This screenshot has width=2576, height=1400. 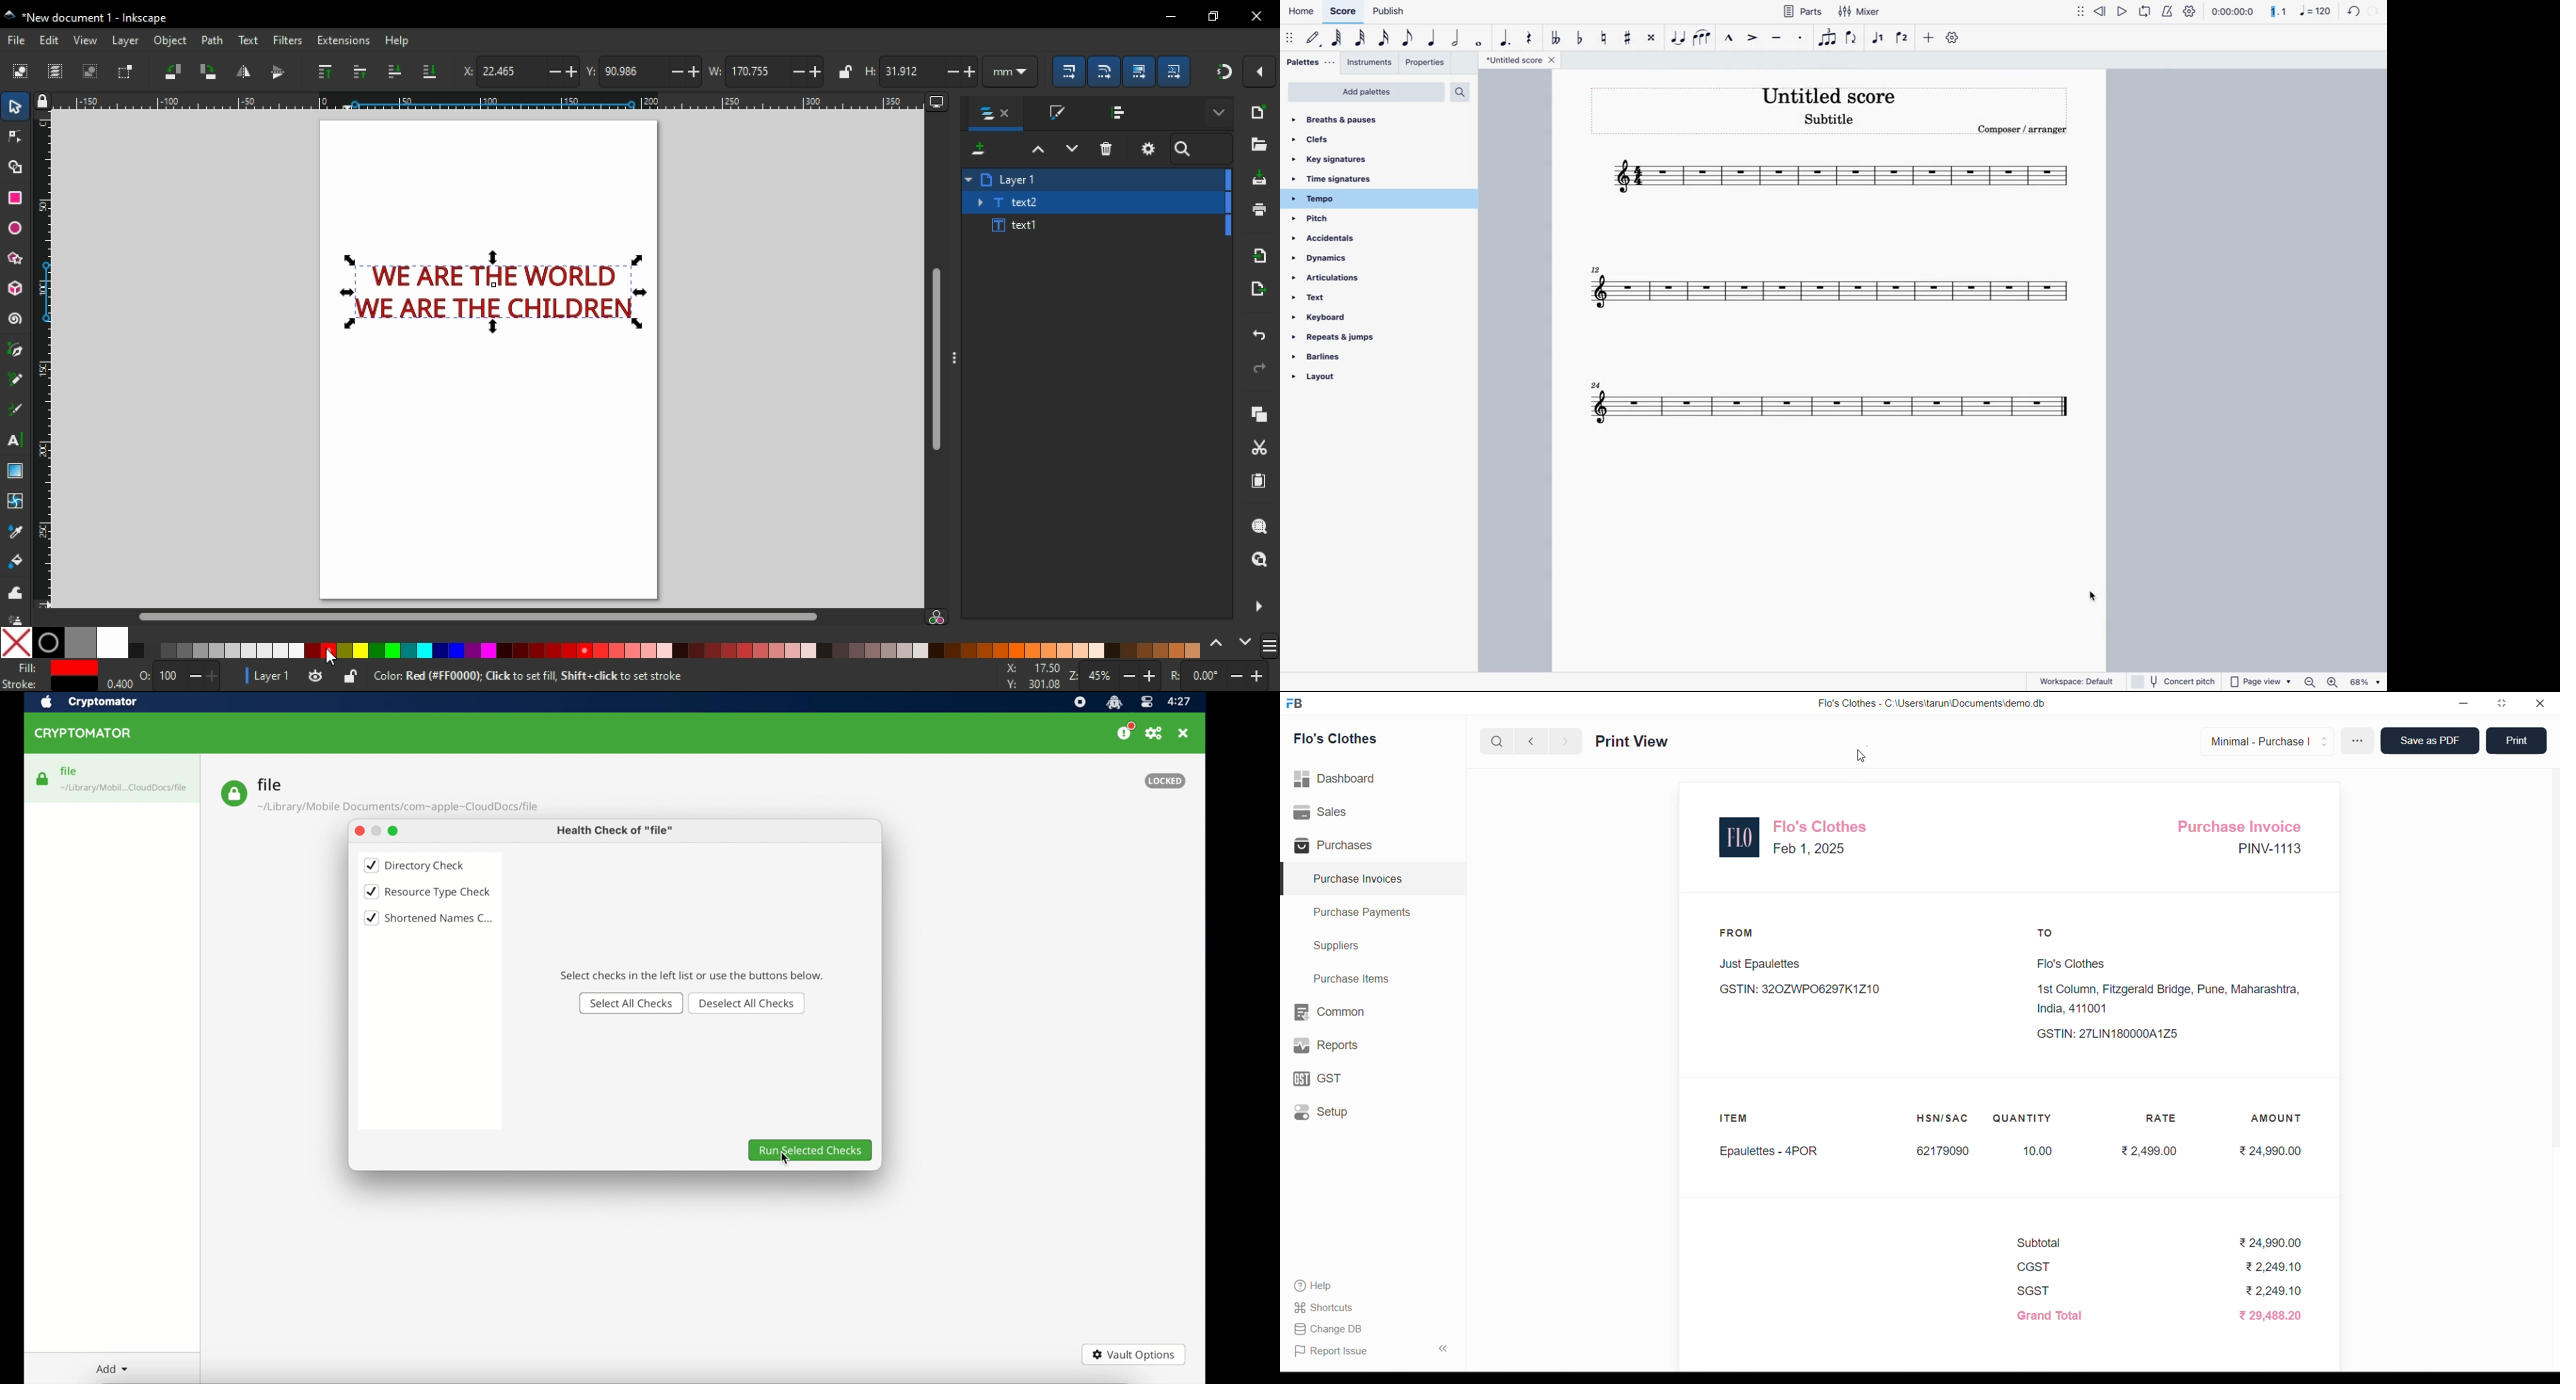 I want to click on selected text, so click(x=492, y=295).